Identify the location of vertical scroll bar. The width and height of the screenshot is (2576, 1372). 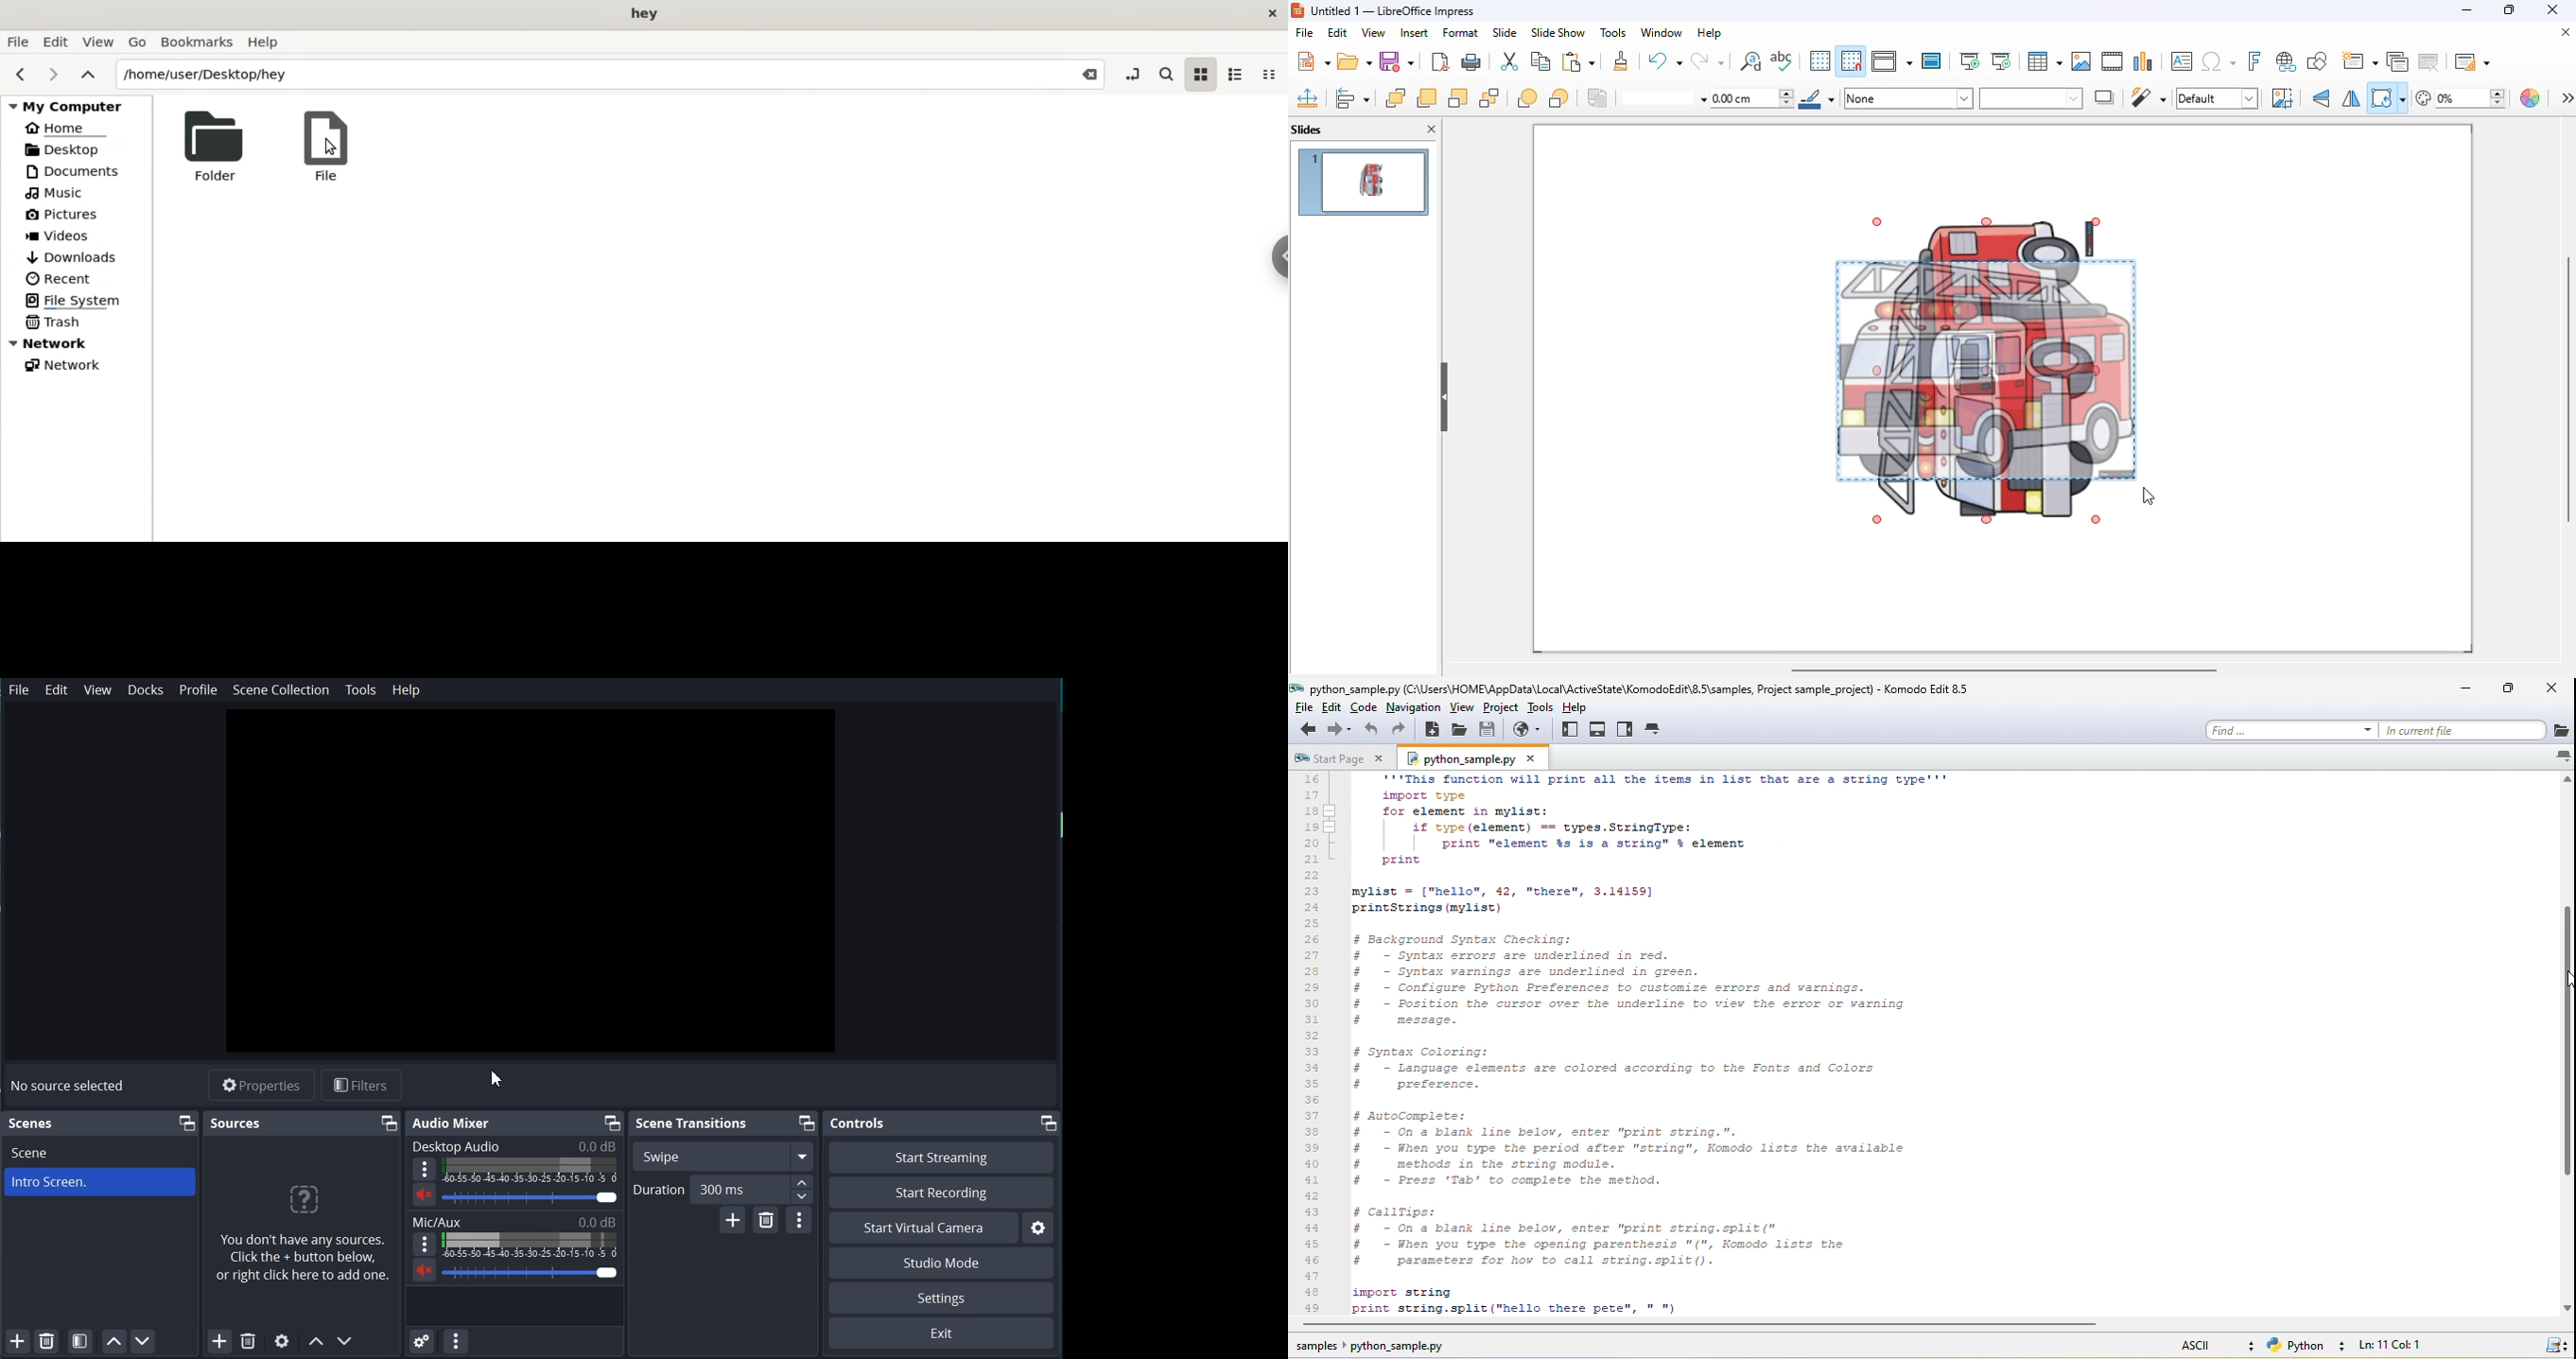
(2568, 388).